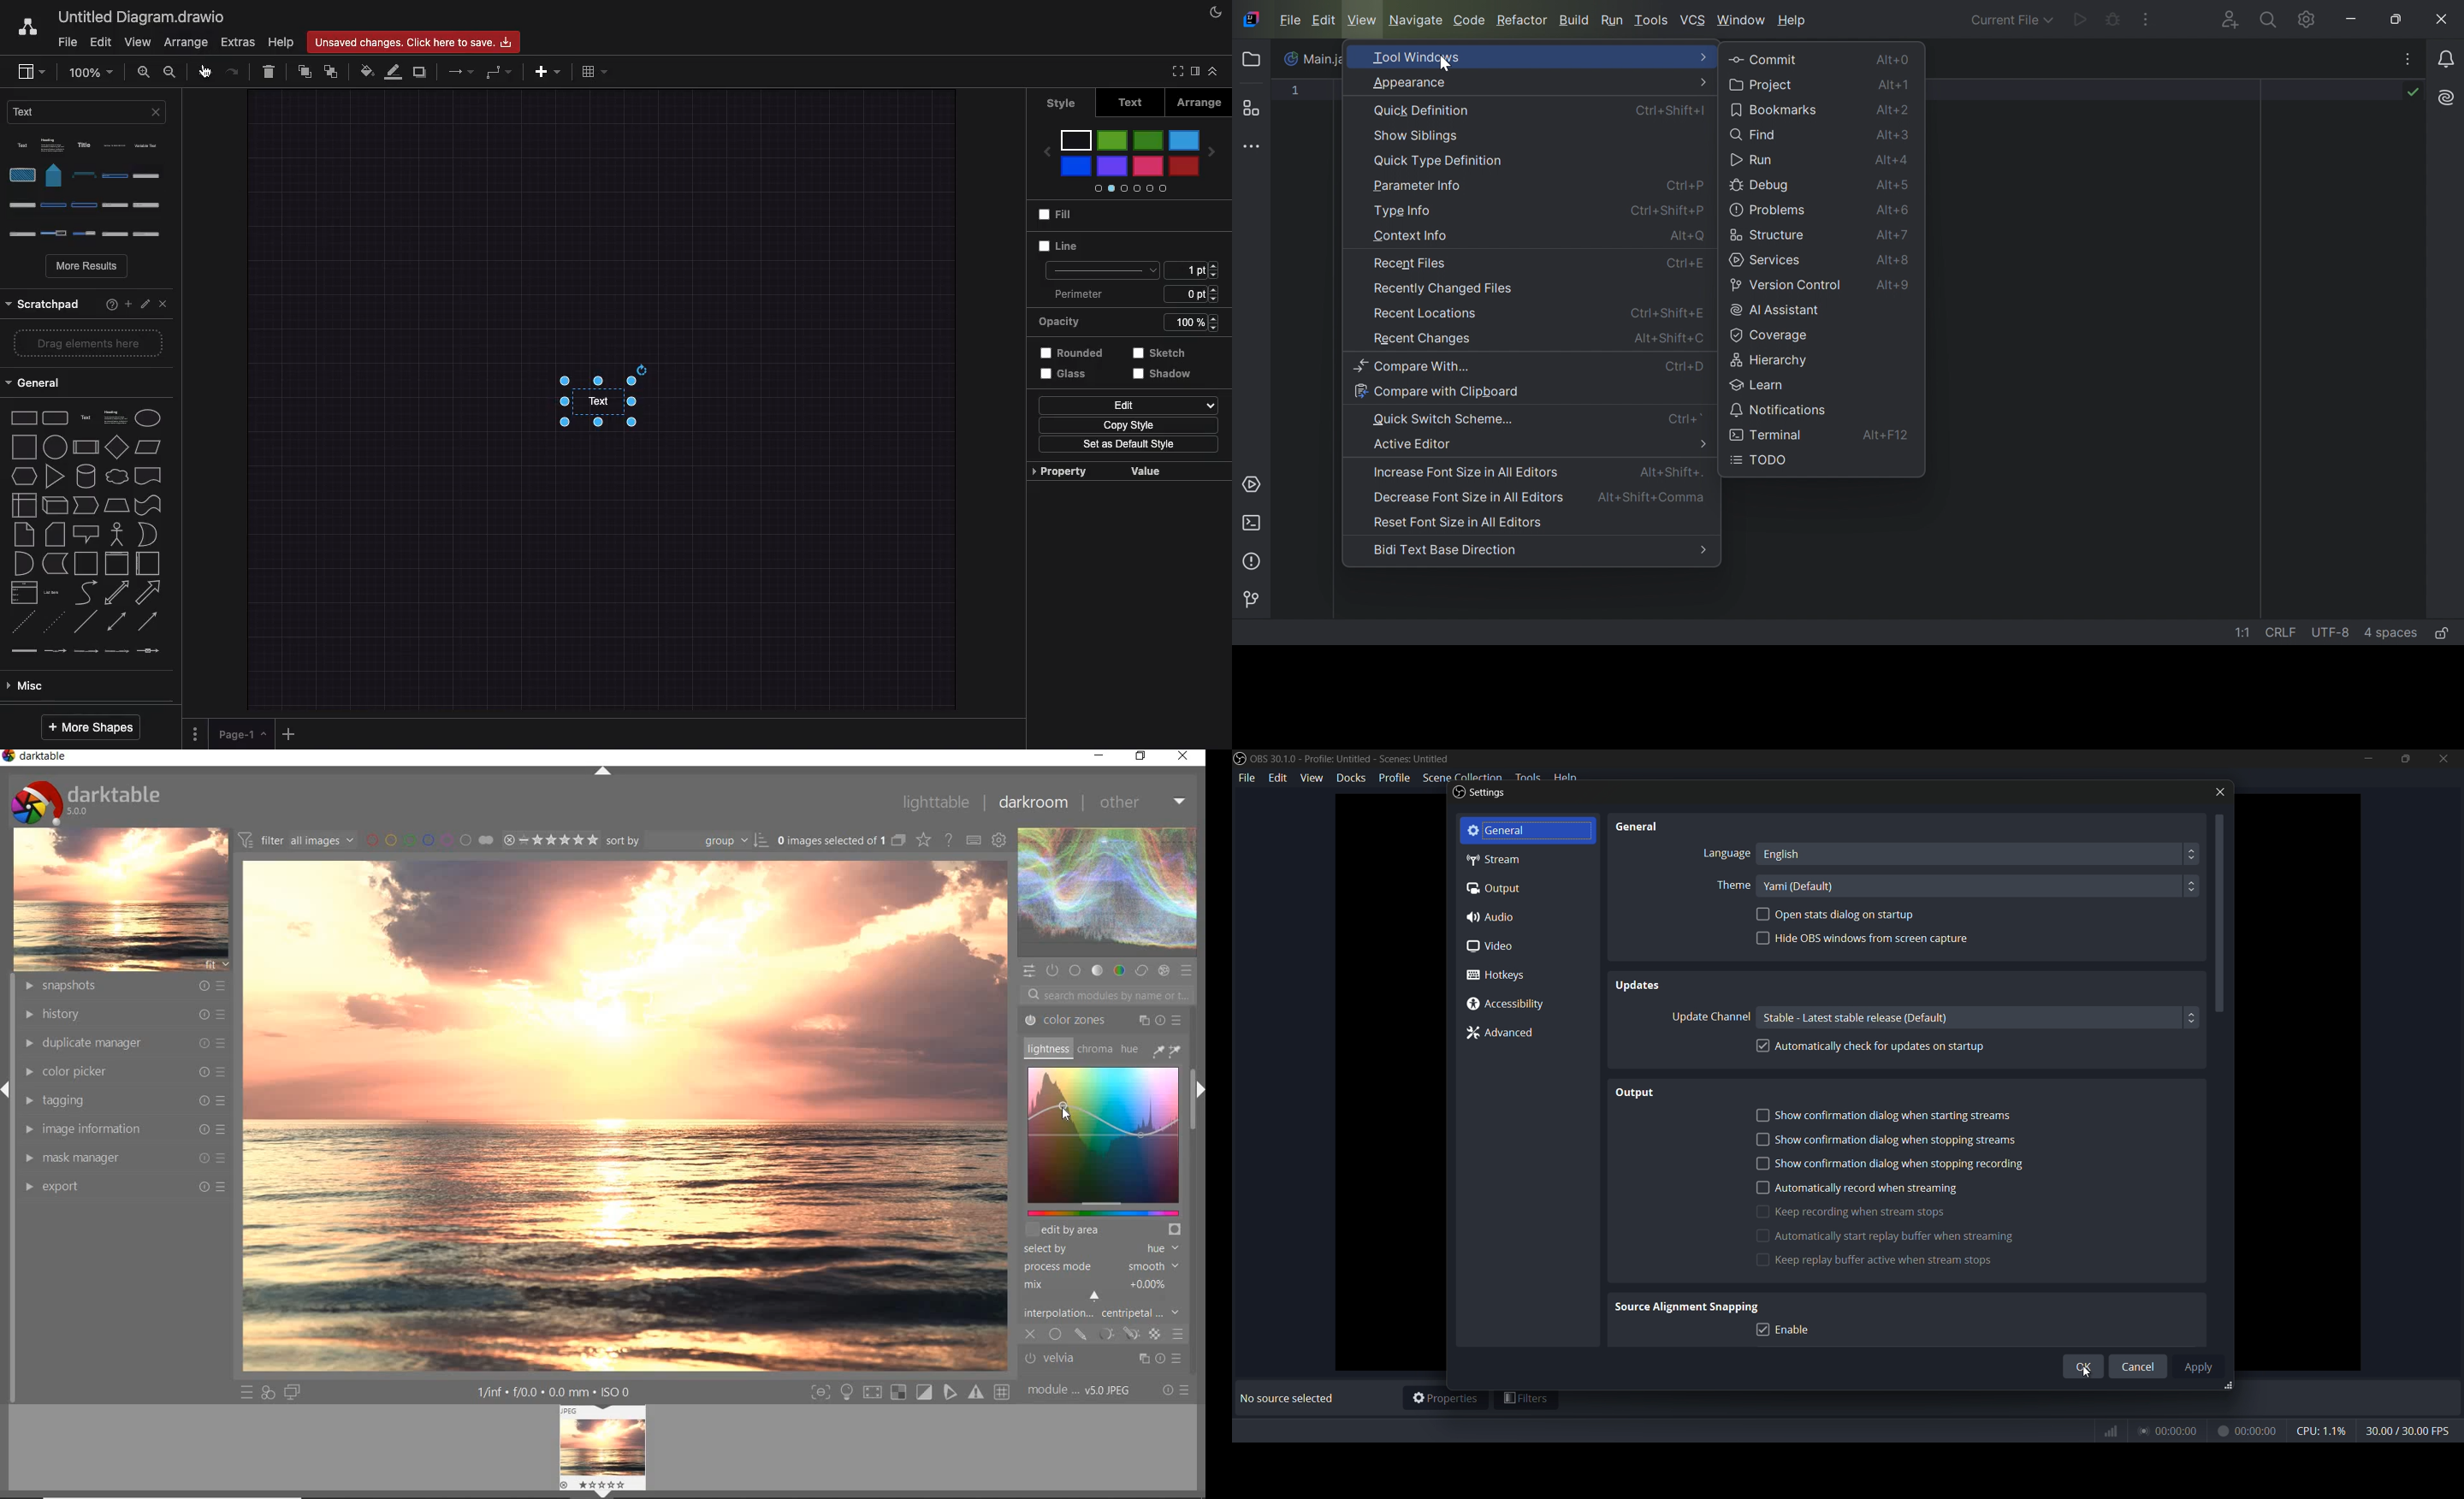  I want to click on SCROLLBAR, so click(1196, 1042).